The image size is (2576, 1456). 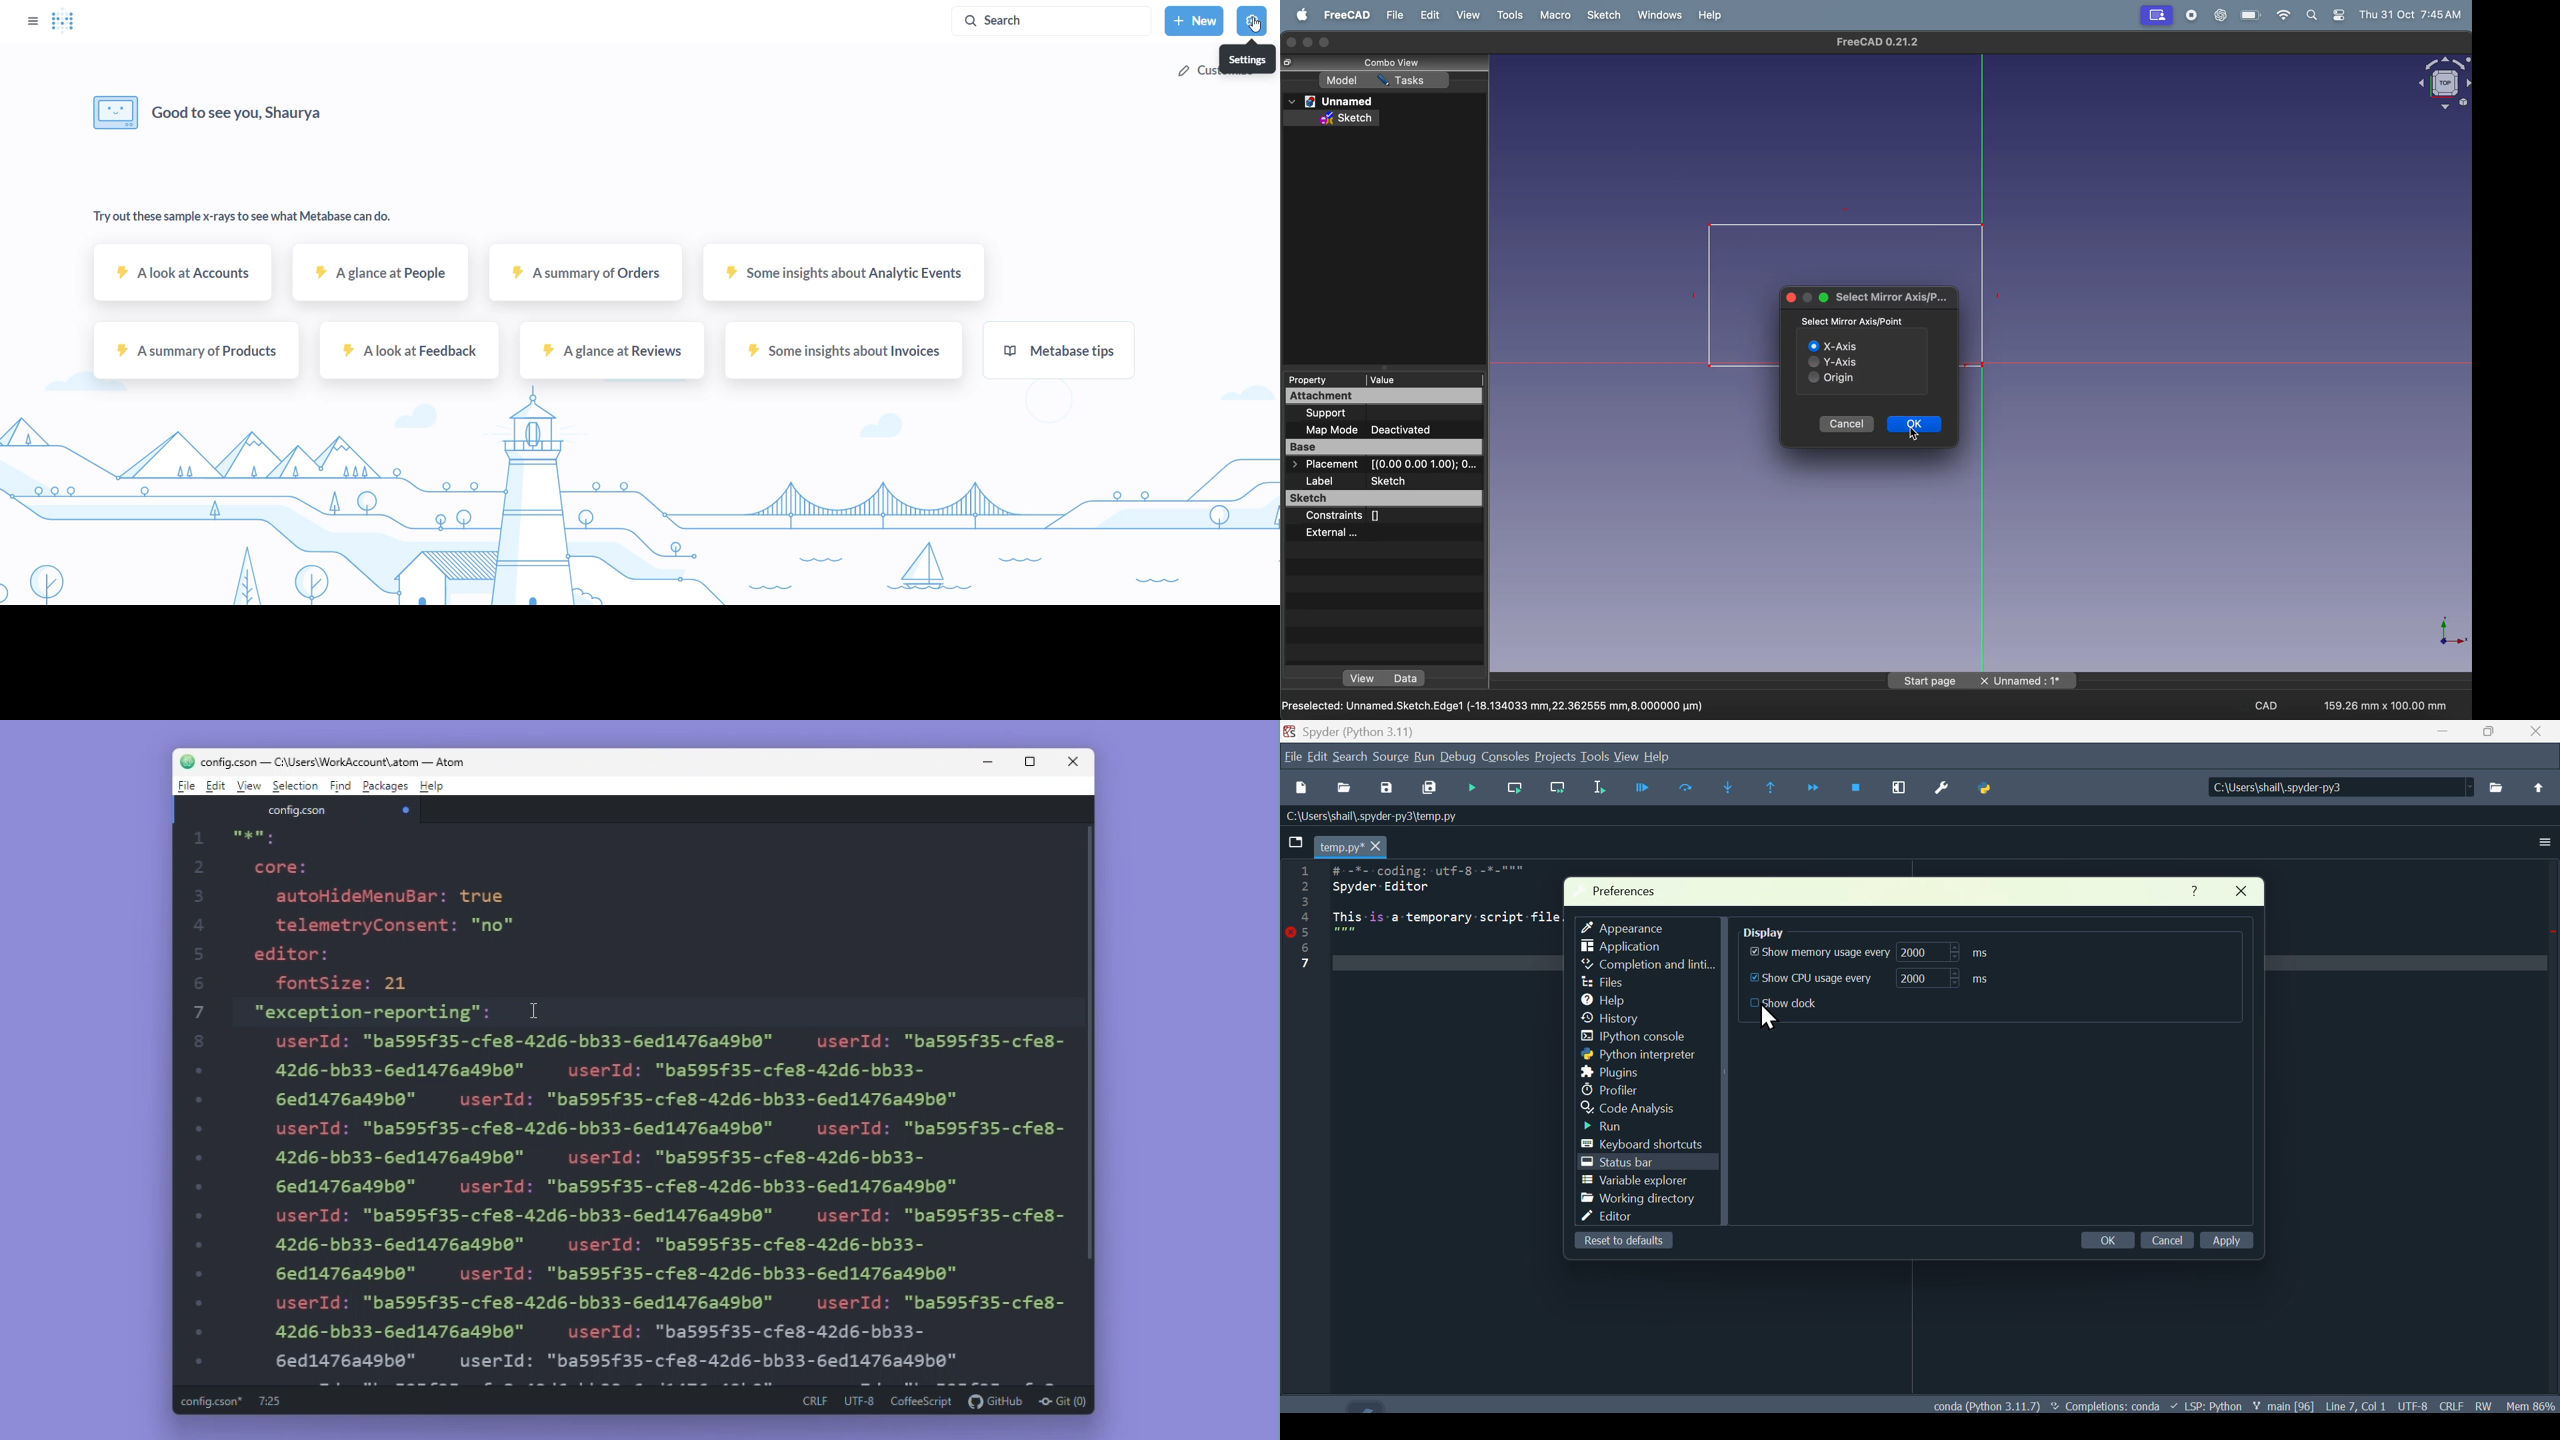 What do you see at coordinates (31, 19) in the screenshot?
I see `show sidebar` at bounding box center [31, 19].